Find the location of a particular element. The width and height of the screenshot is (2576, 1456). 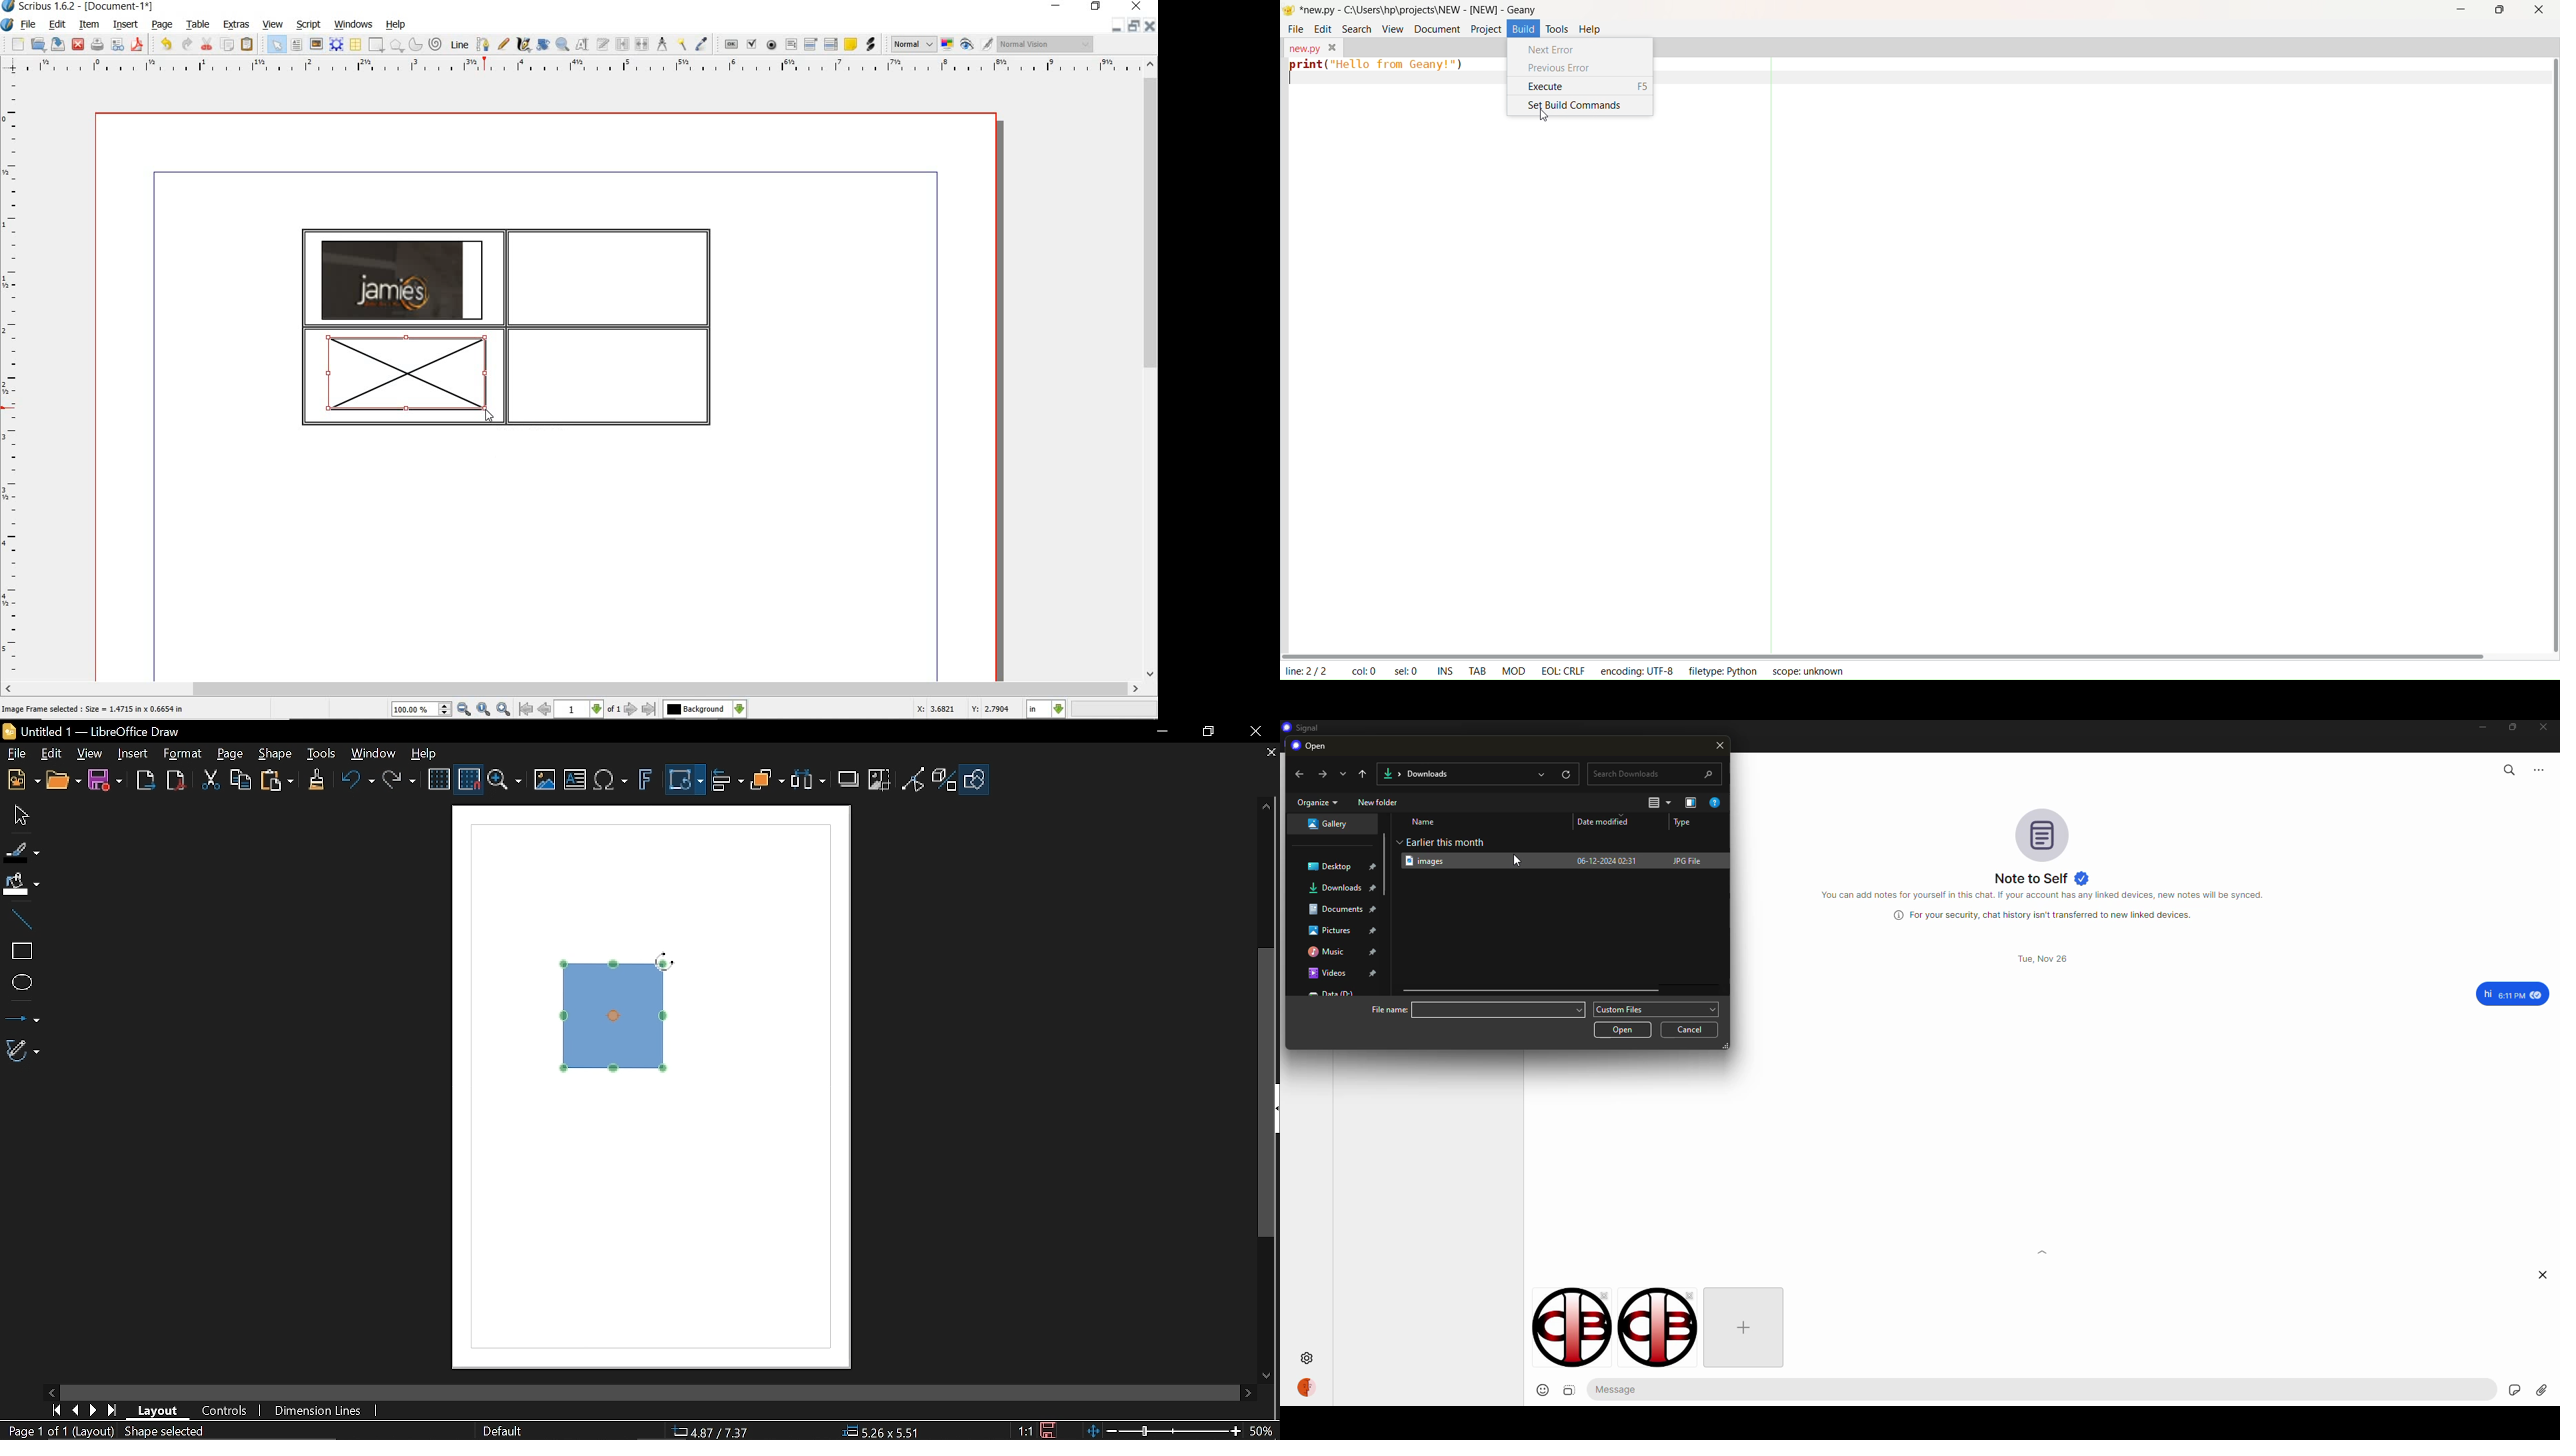

windows is located at coordinates (353, 25).